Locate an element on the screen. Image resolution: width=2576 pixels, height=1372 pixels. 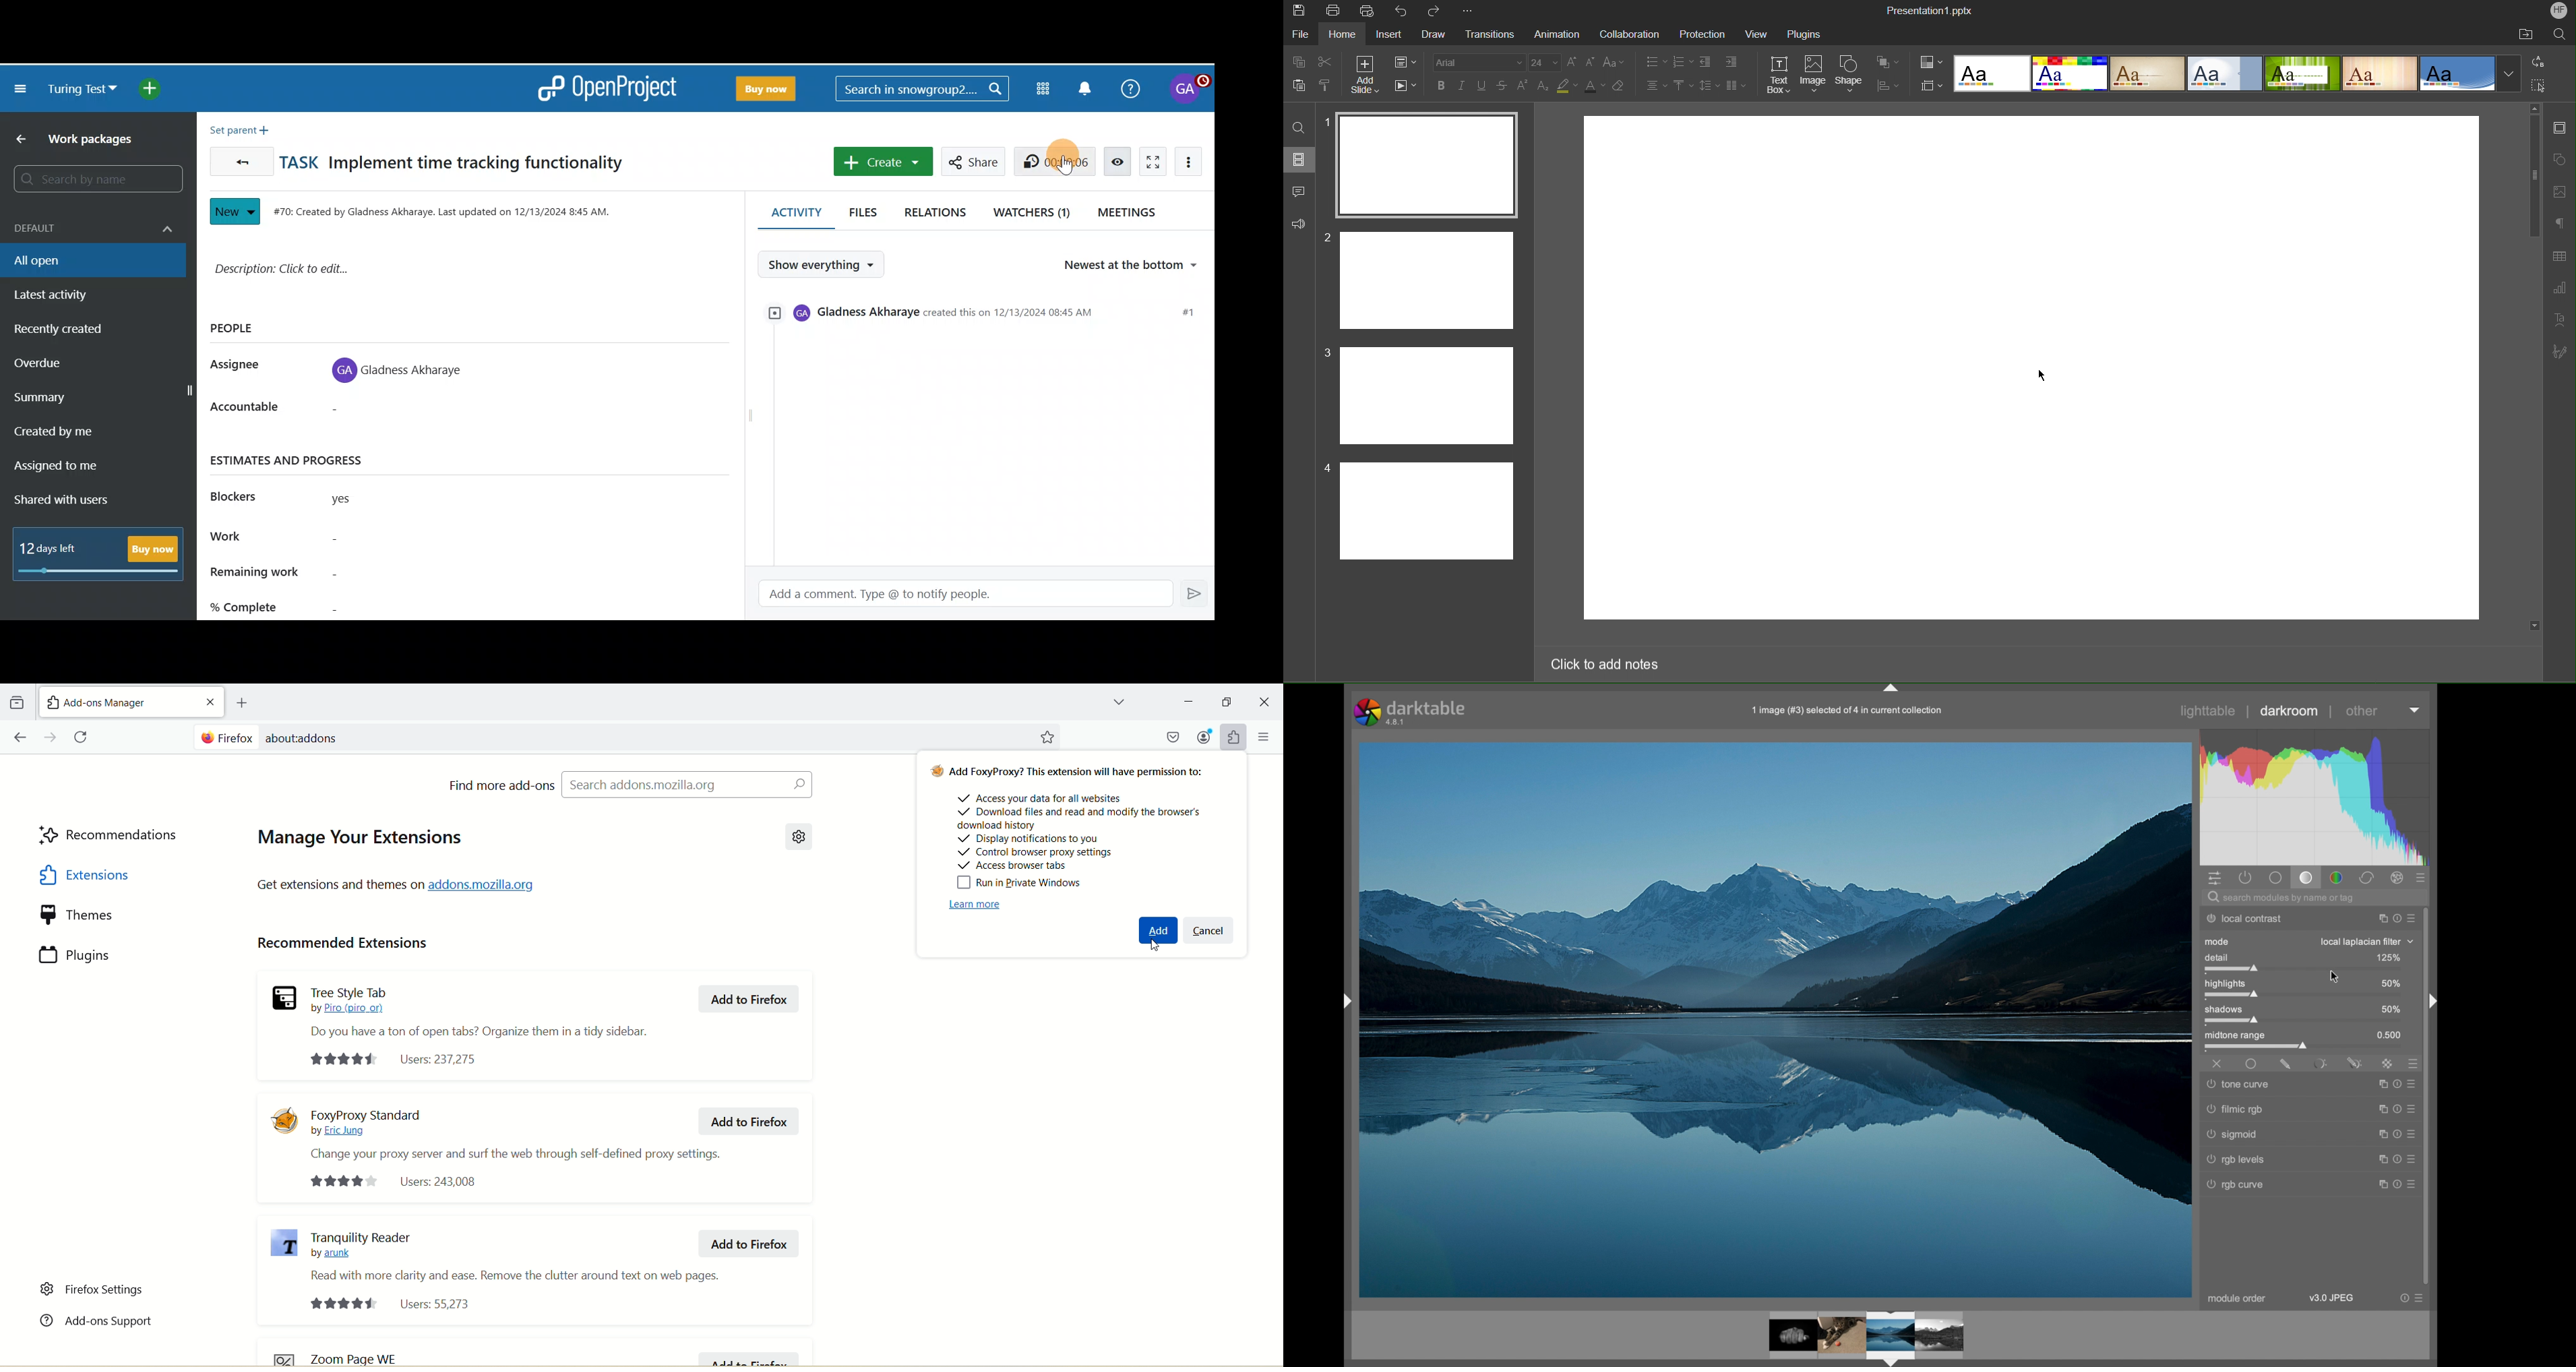
More is located at coordinates (1265, 736).